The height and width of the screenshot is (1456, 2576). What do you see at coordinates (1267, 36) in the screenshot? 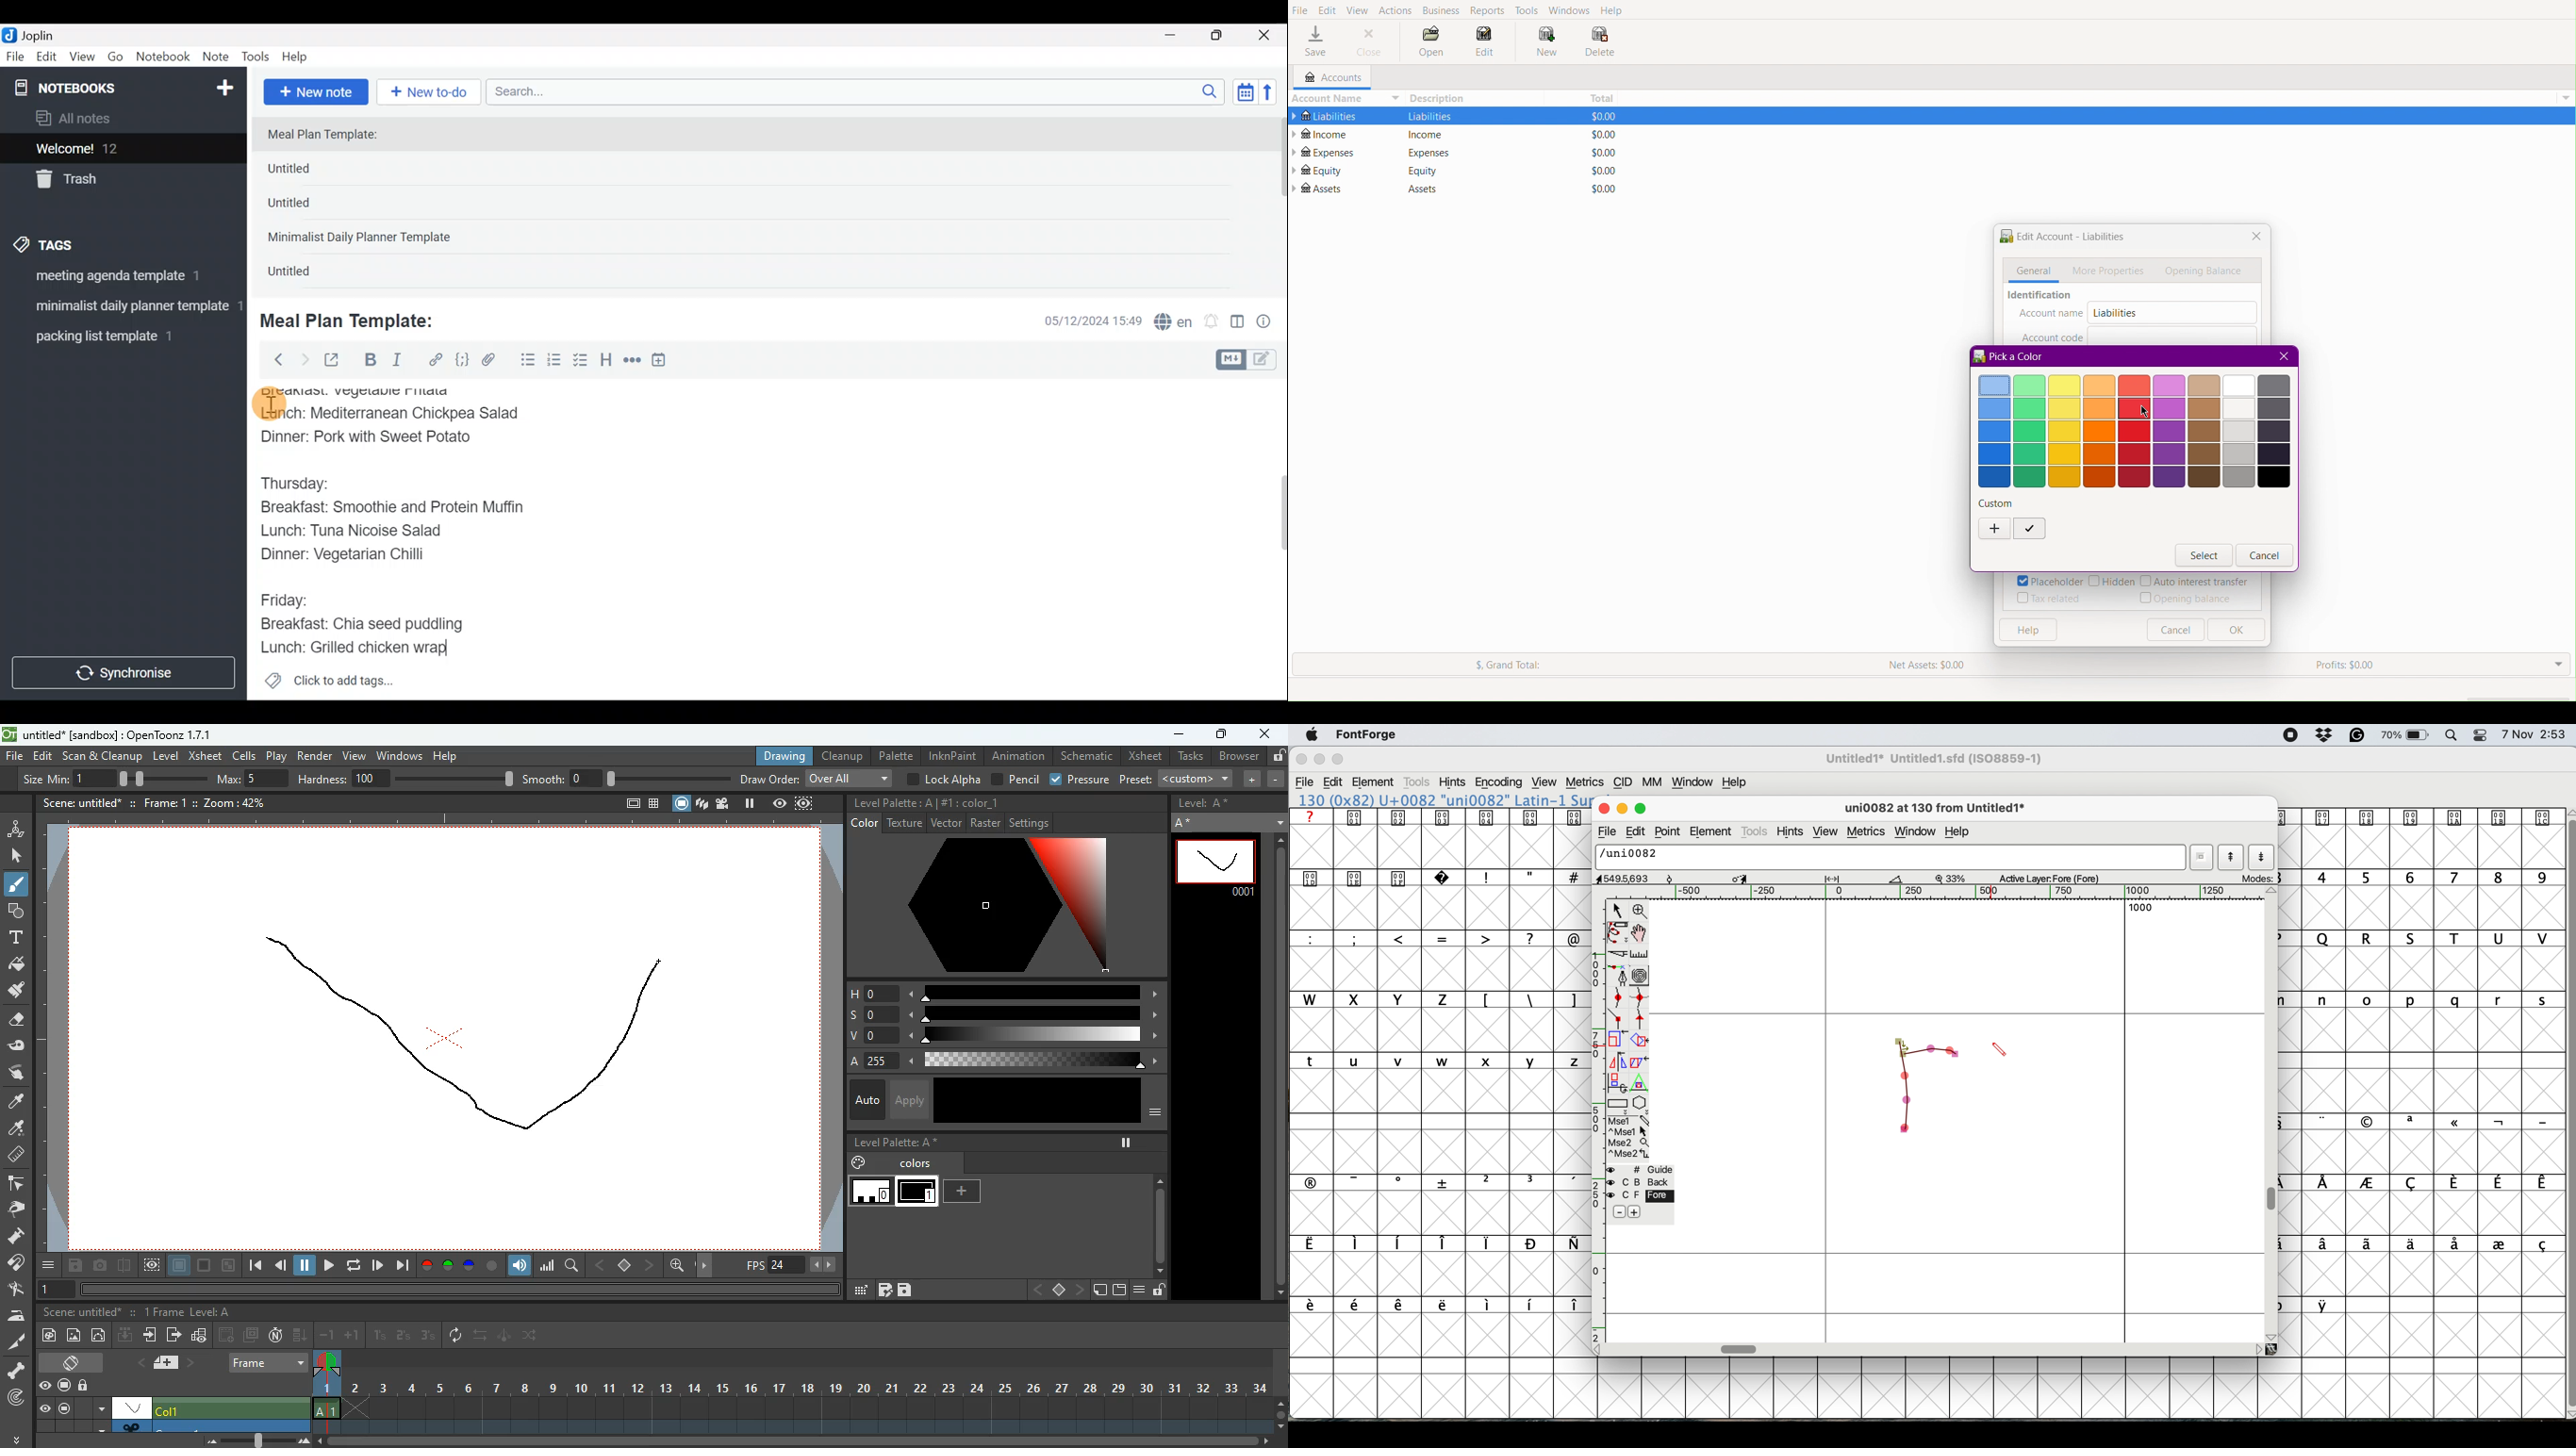
I see `Close` at bounding box center [1267, 36].